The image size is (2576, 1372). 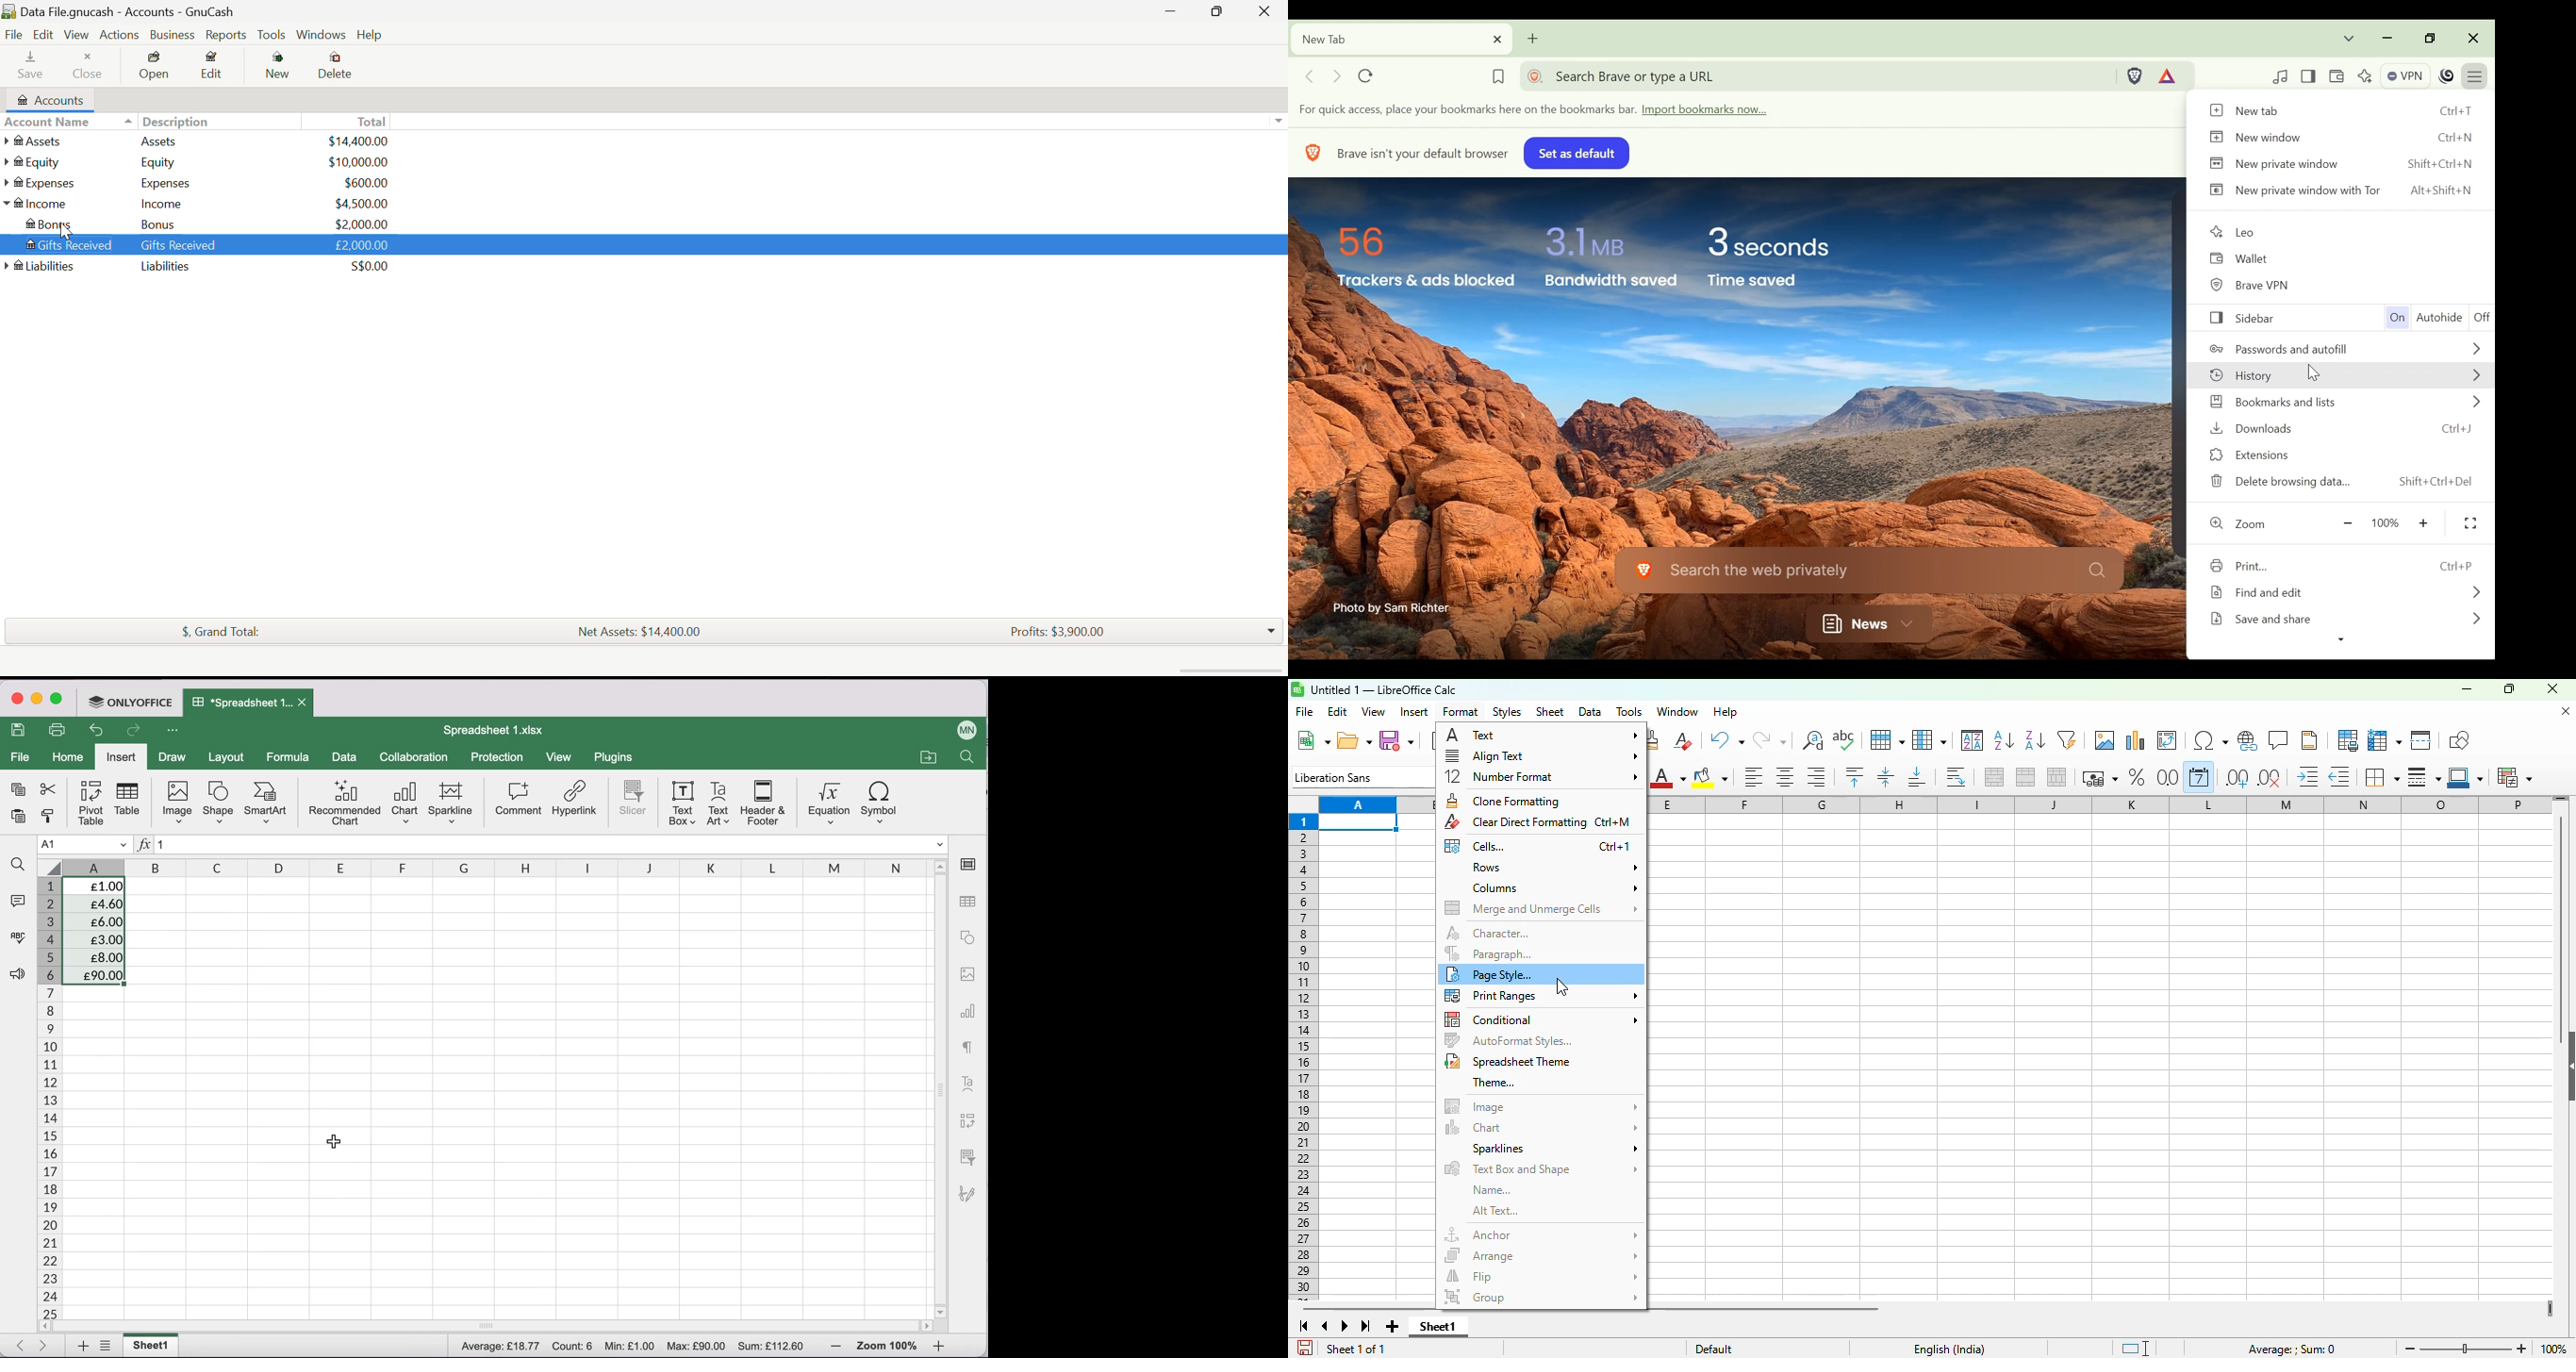 What do you see at coordinates (45, 817) in the screenshot?
I see `copy style` at bounding box center [45, 817].